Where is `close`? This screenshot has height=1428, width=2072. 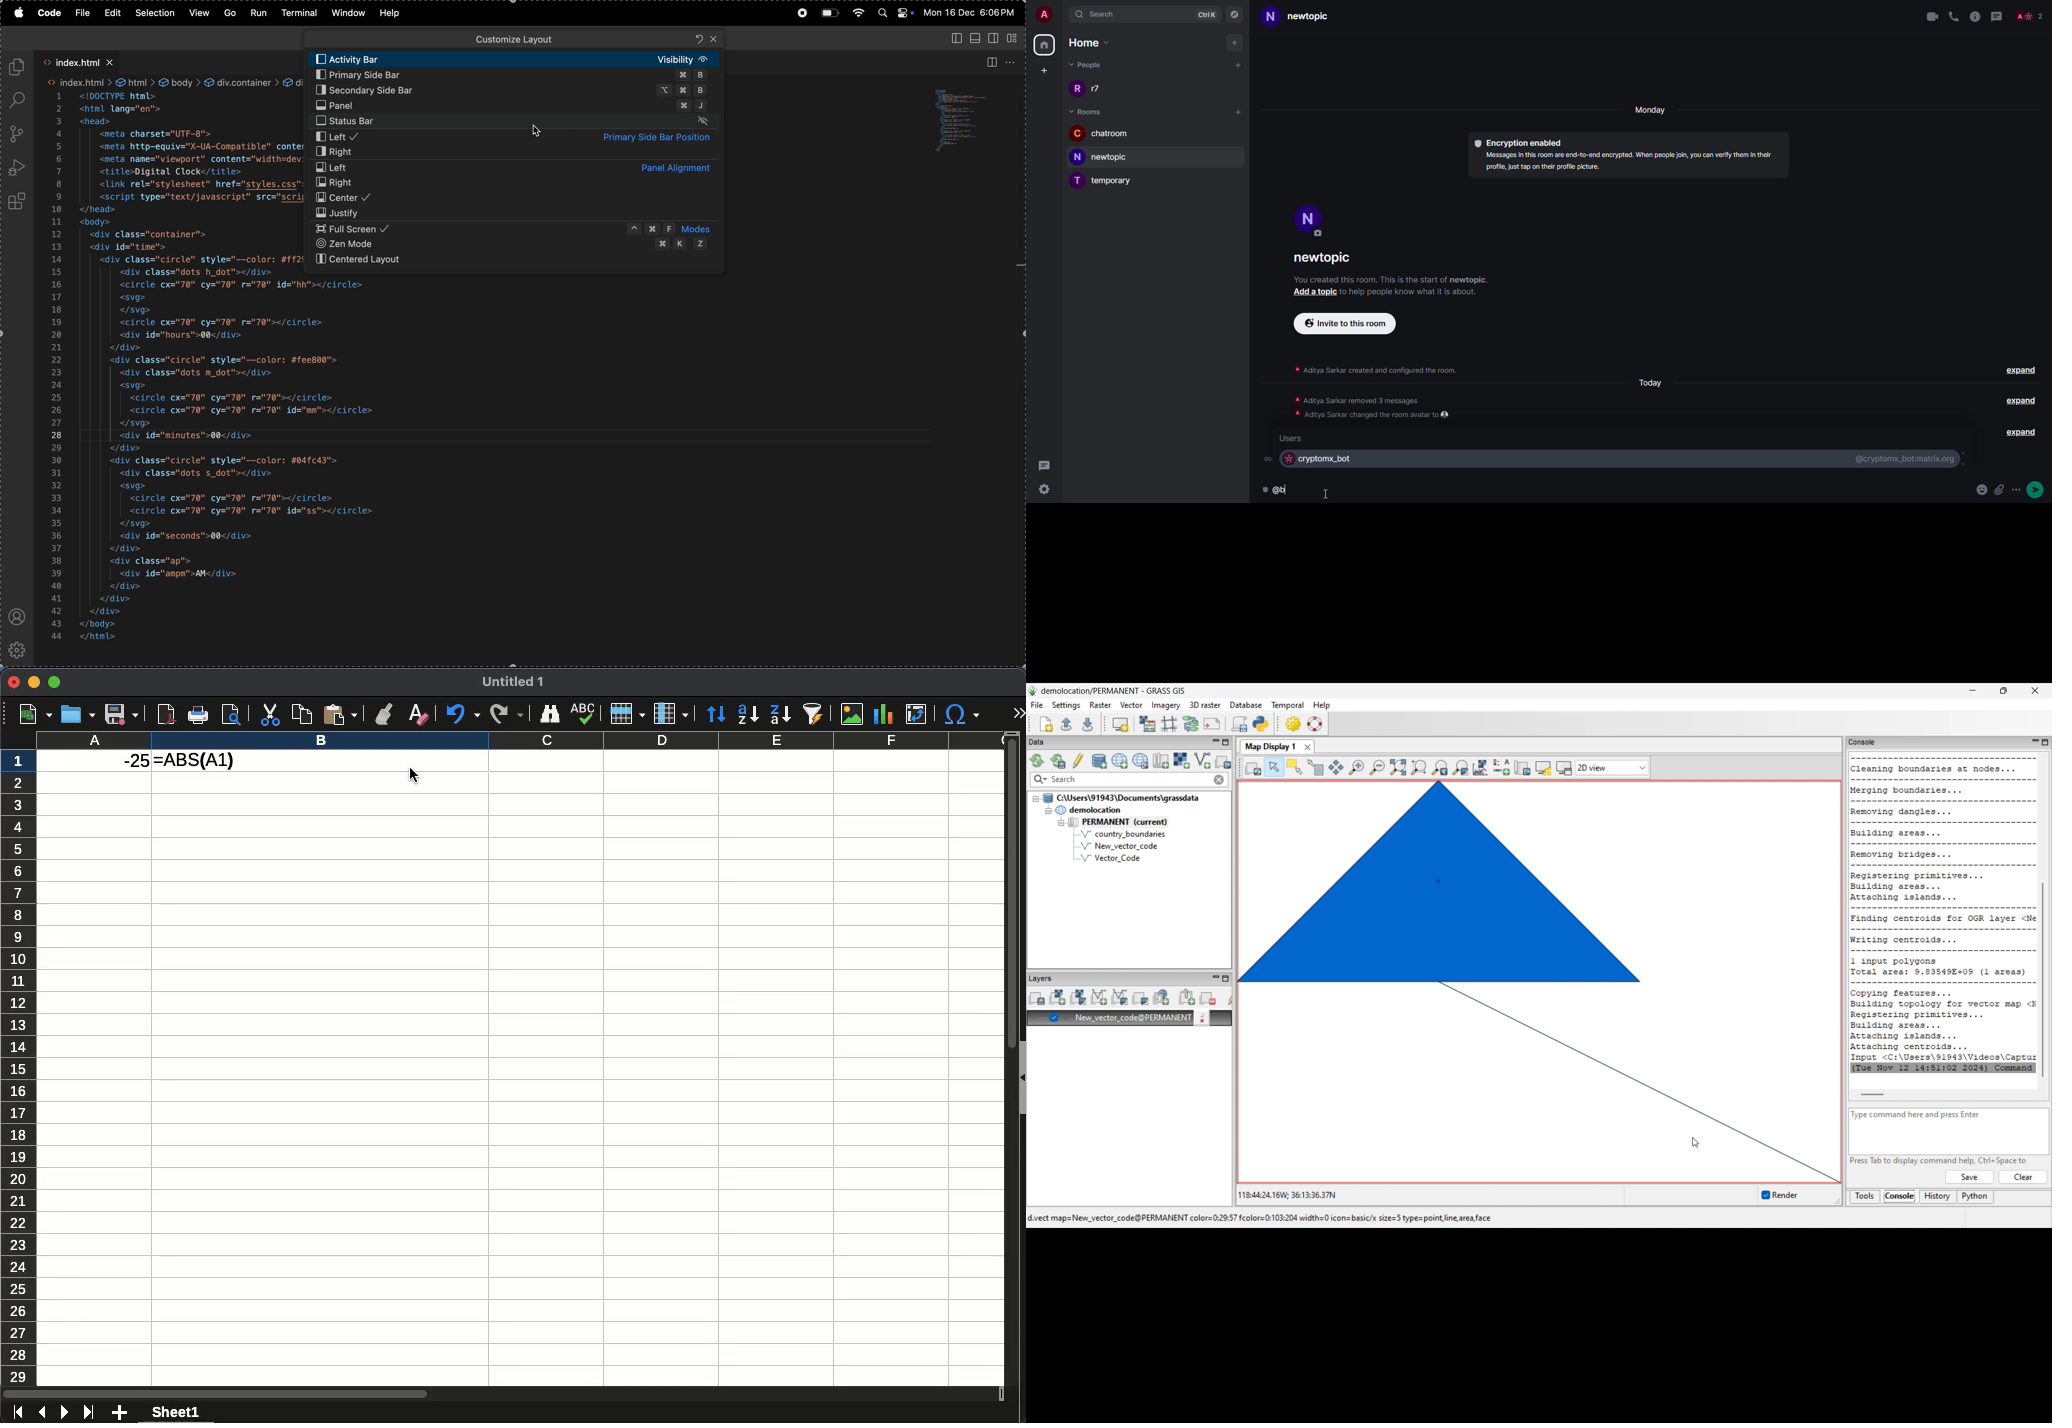
close is located at coordinates (11, 682).